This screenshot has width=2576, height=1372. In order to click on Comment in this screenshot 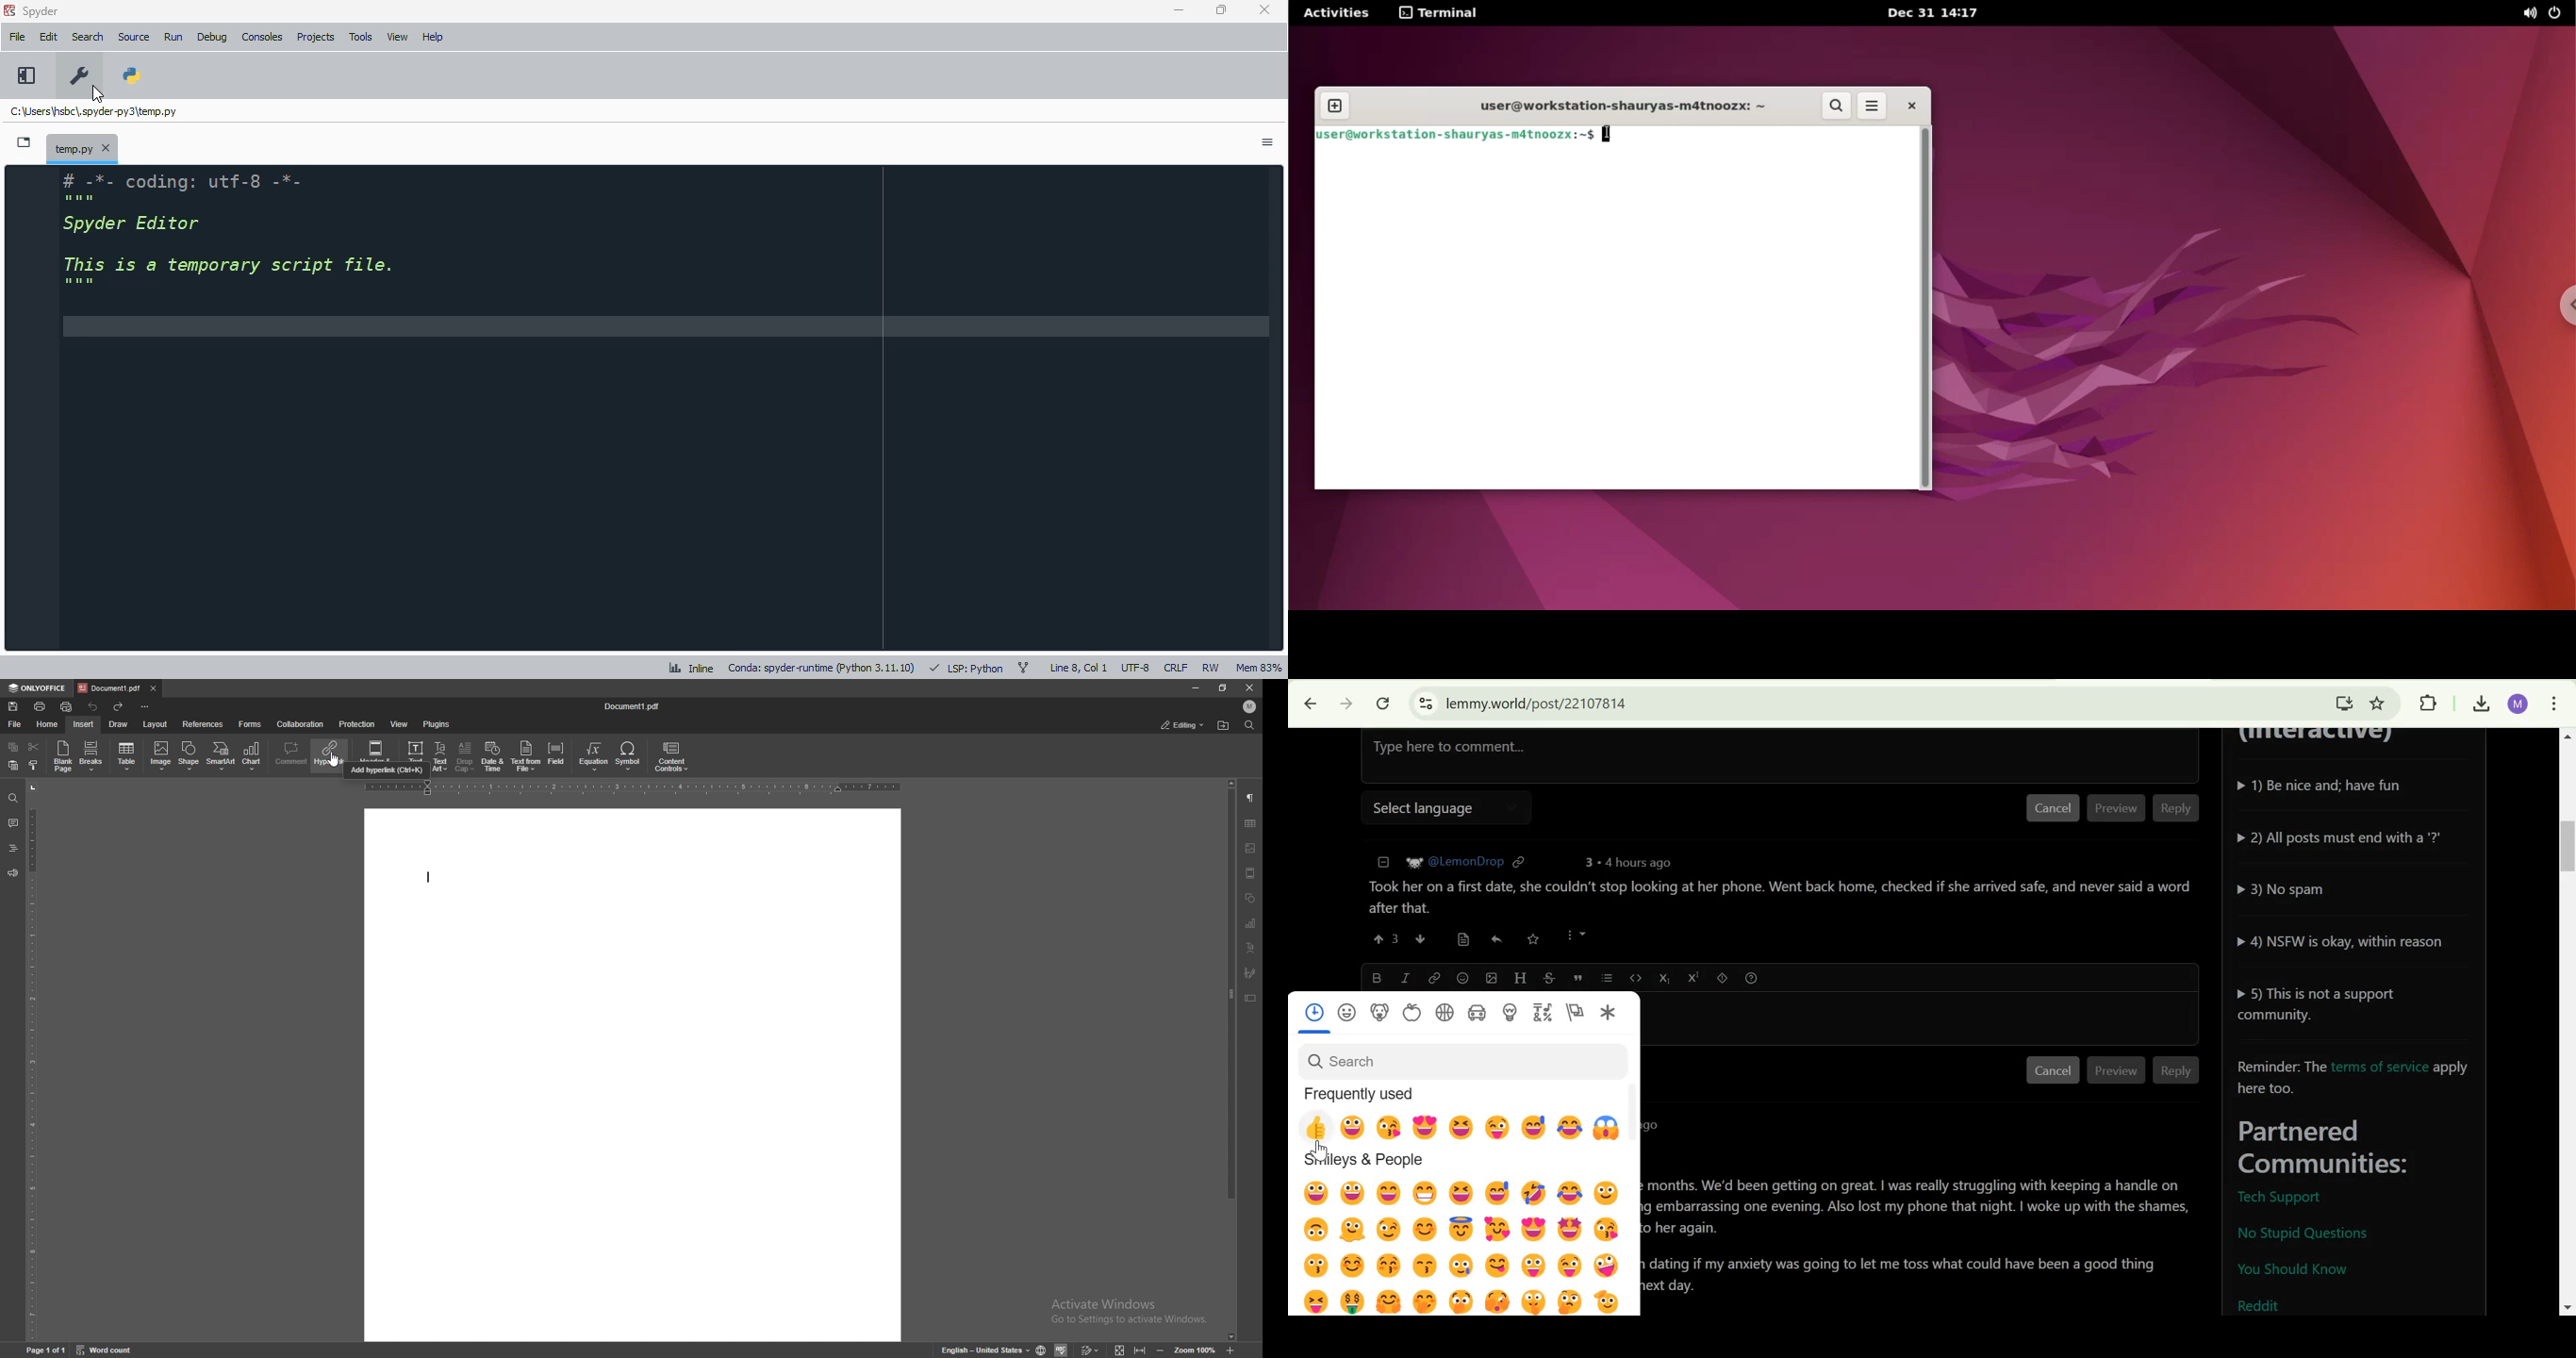, I will do `click(1925, 1246)`.